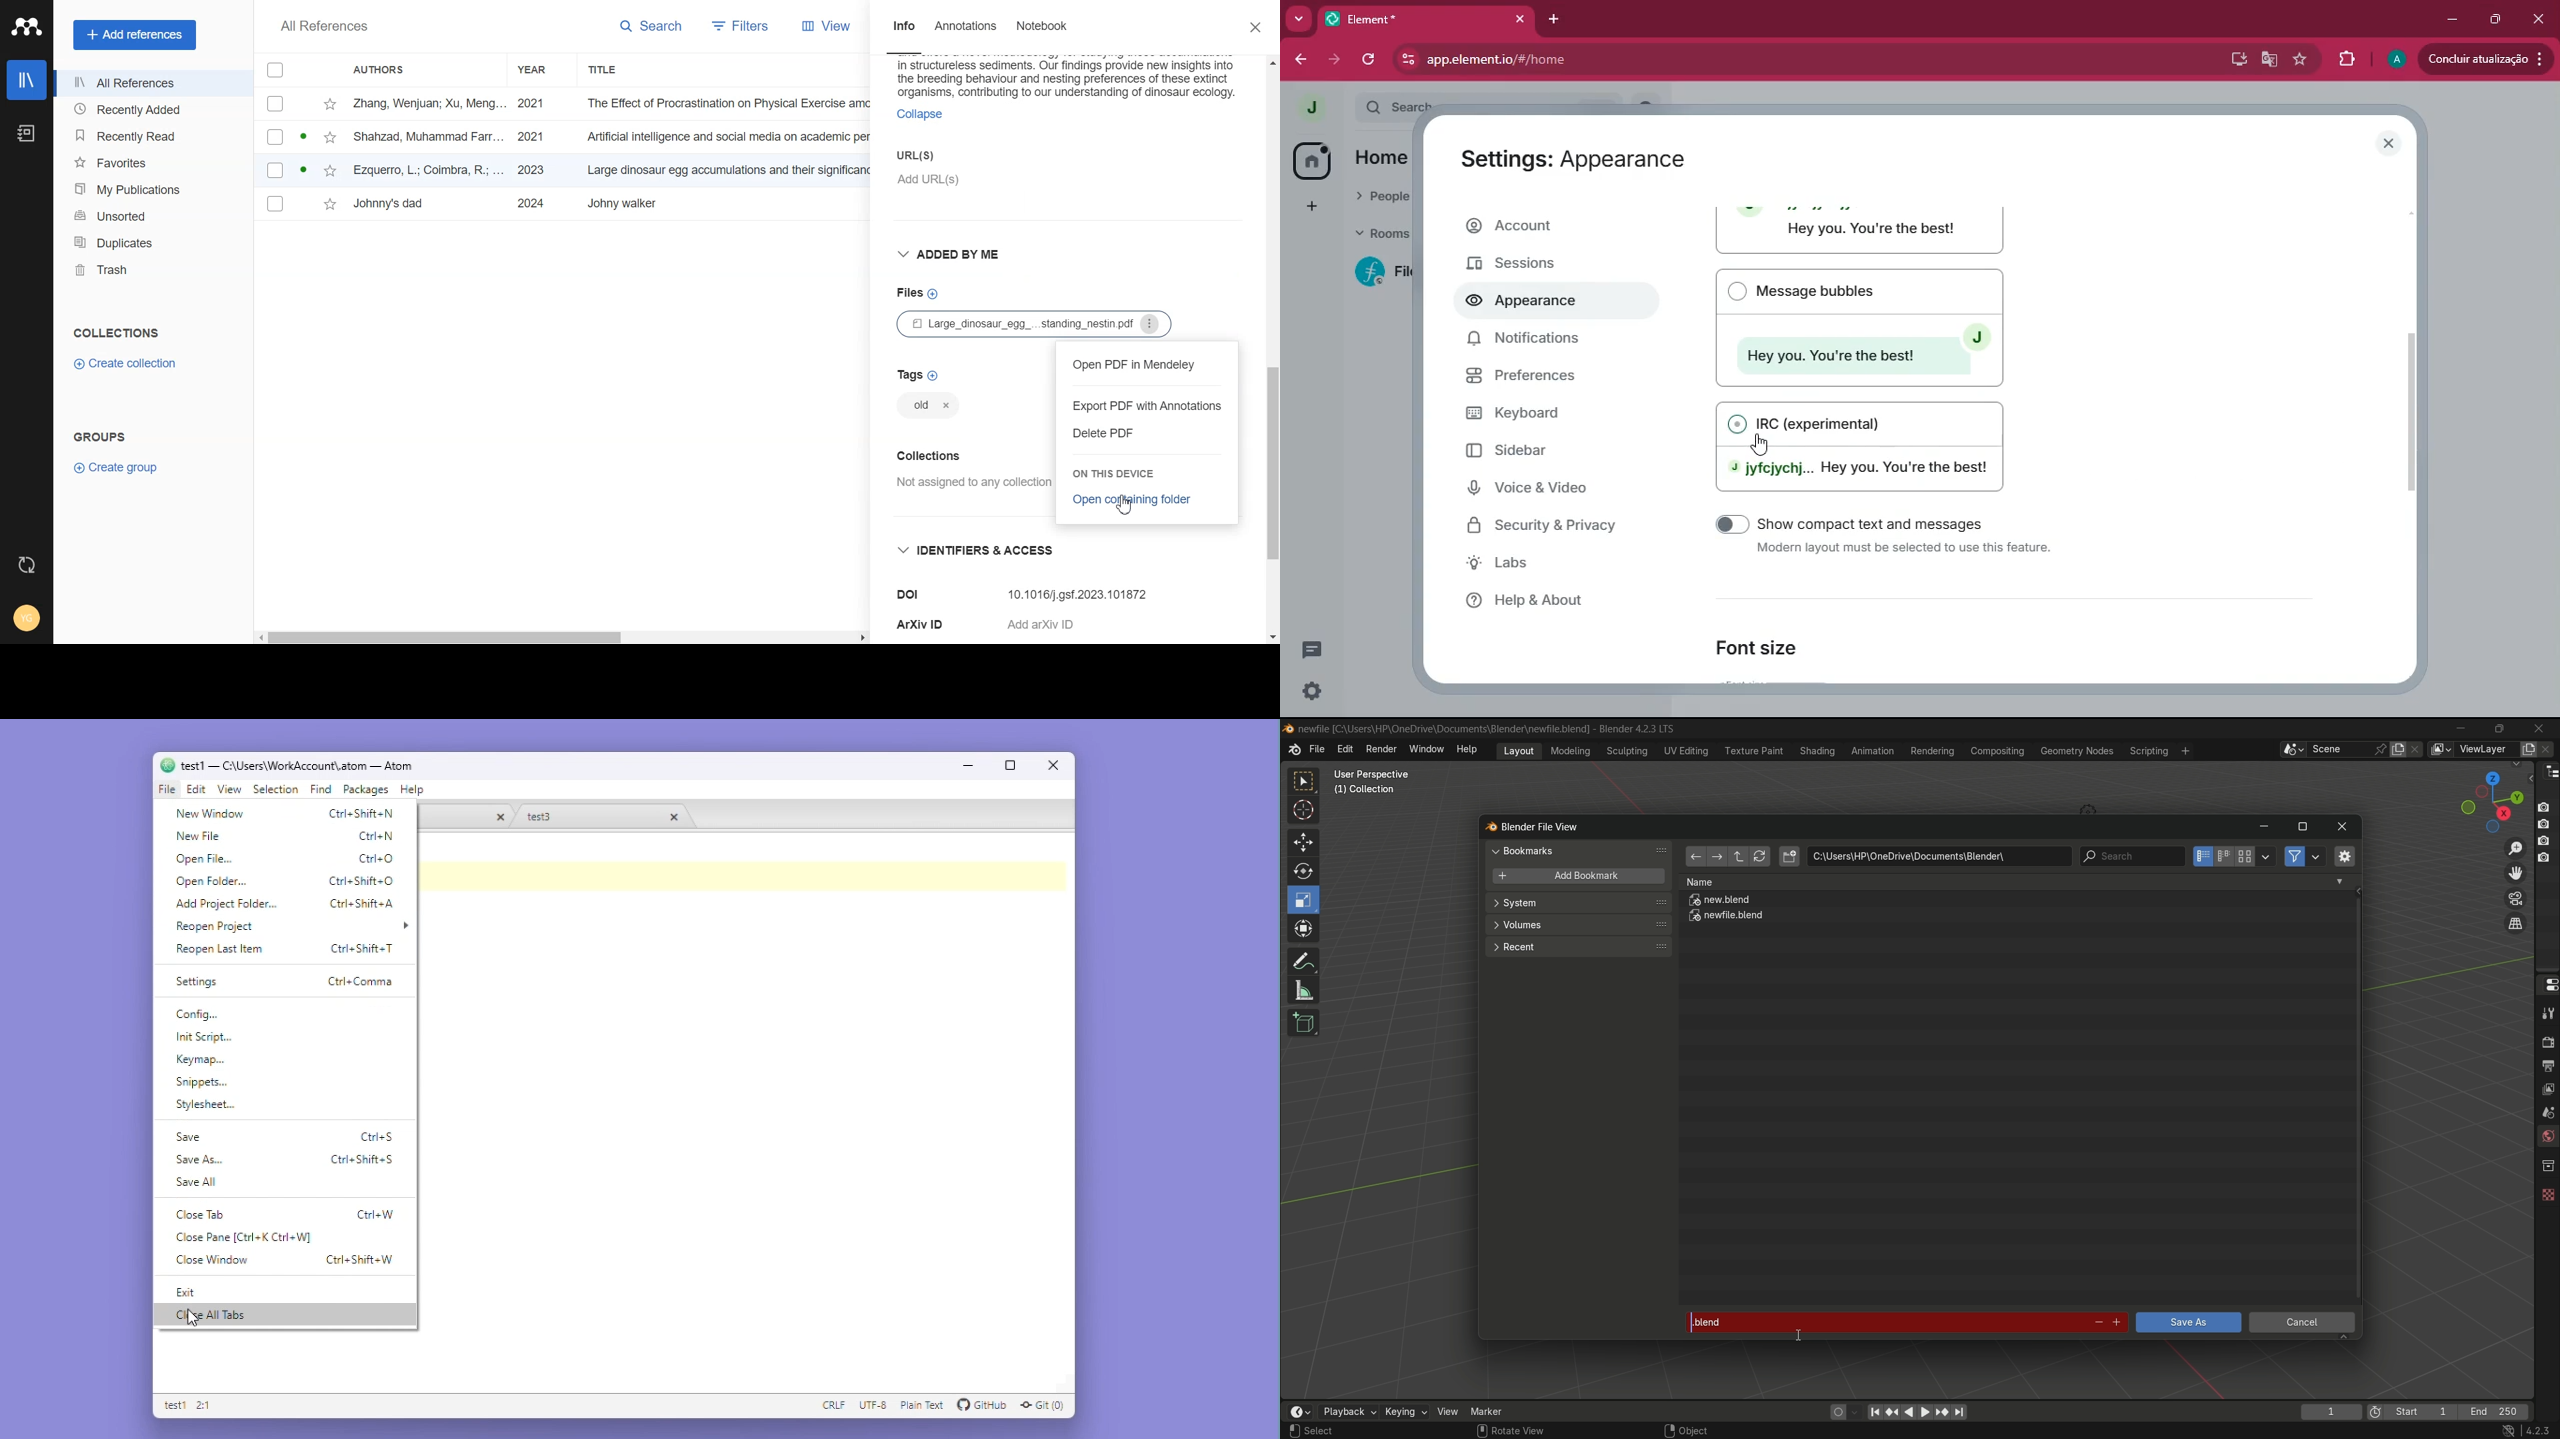 Image resolution: width=2576 pixels, height=1456 pixels. I want to click on Close, so click(1258, 28).